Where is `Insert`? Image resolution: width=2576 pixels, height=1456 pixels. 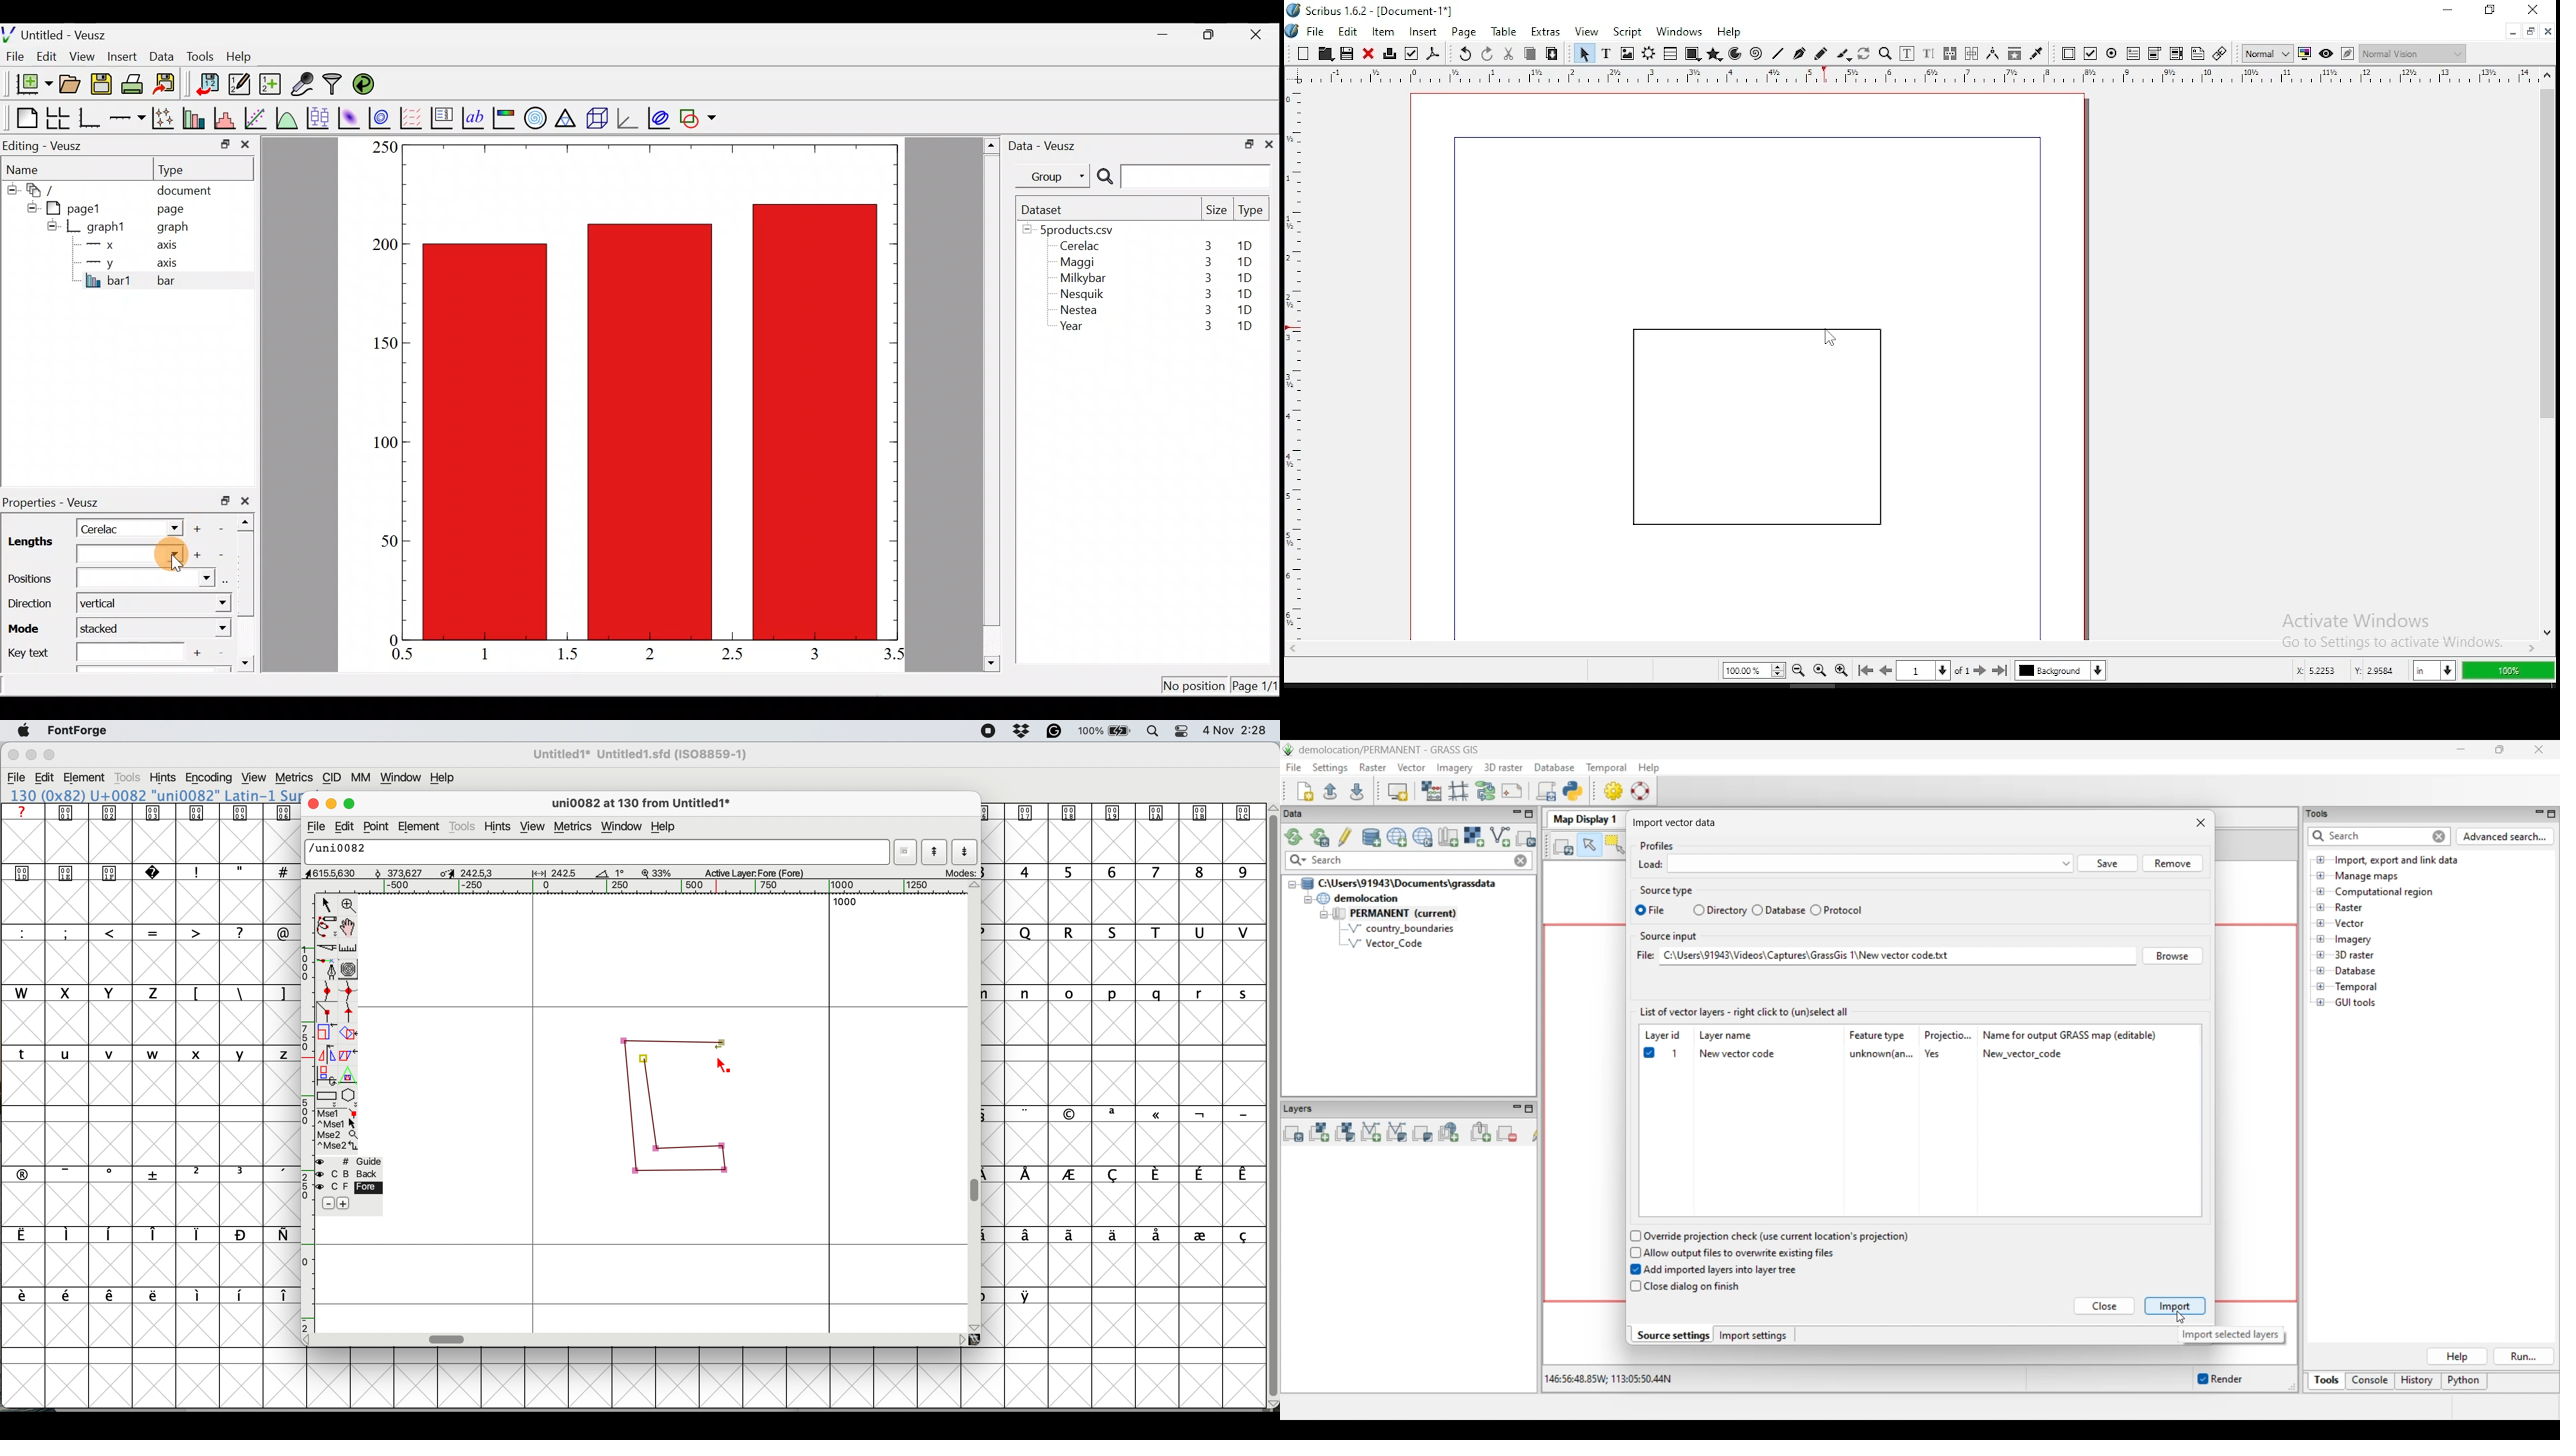 Insert is located at coordinates (124, 56).